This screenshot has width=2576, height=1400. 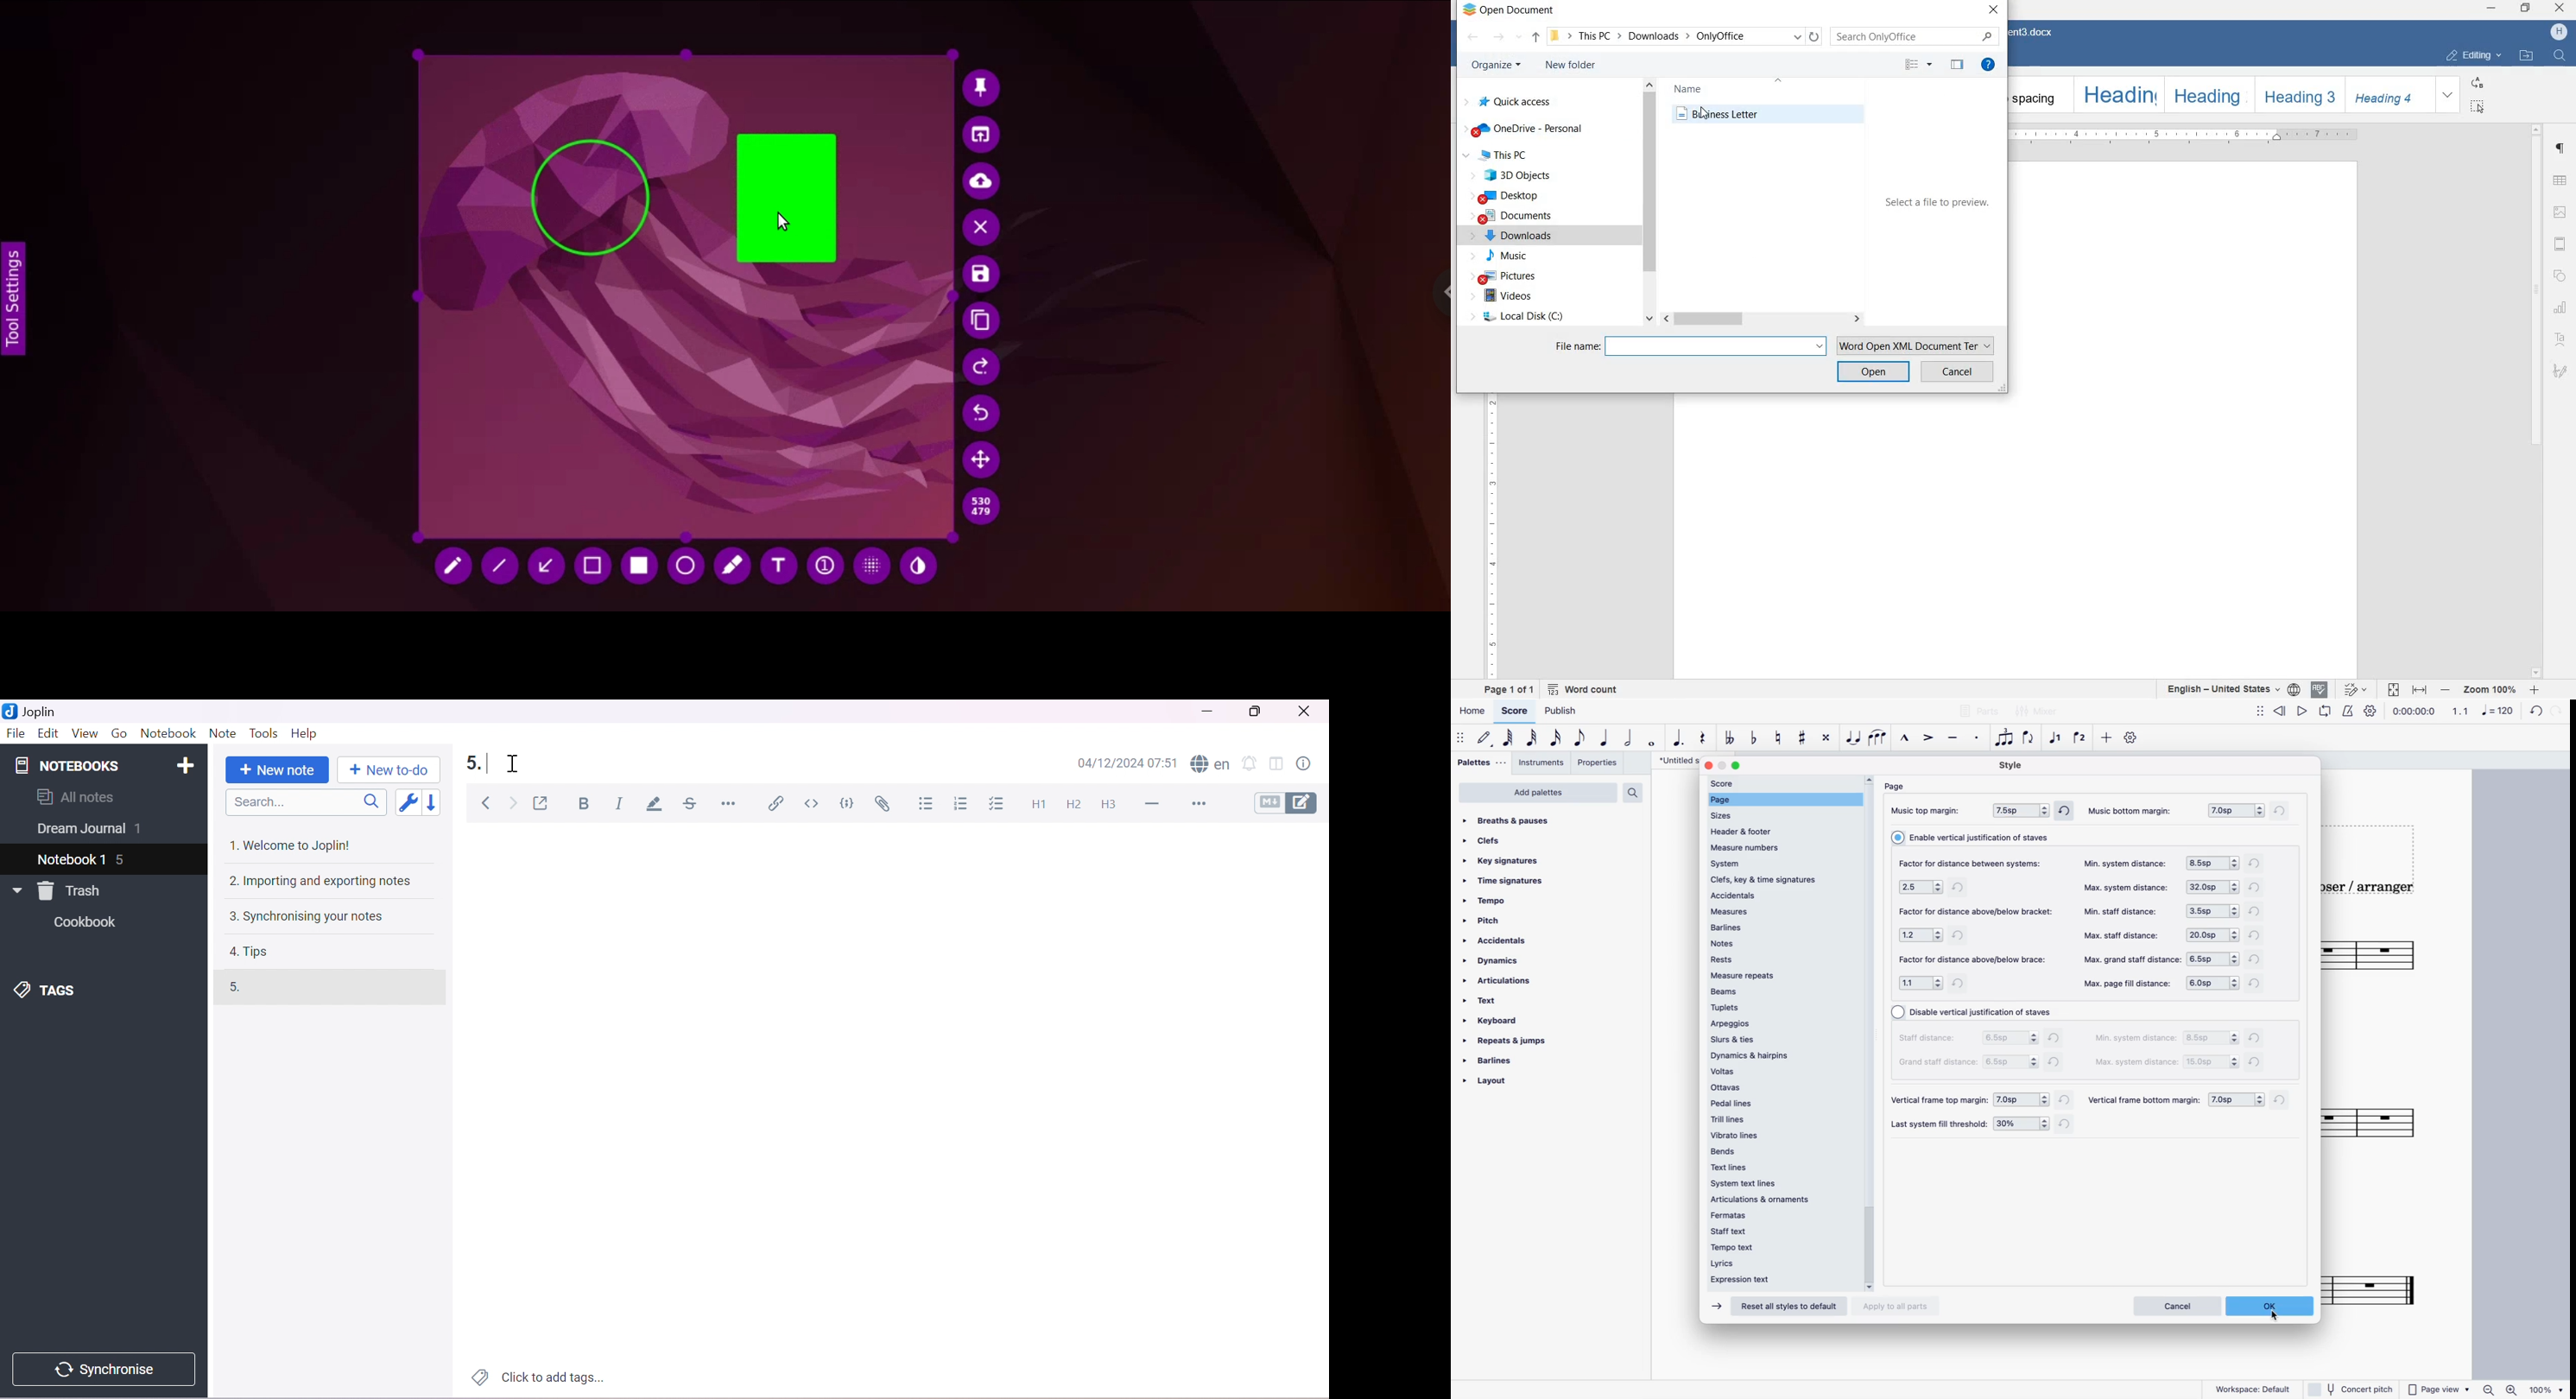 What do you see at coordinates (1928, 739) in the screenshot?
I see `accent` at bounding box center [1928, 739].